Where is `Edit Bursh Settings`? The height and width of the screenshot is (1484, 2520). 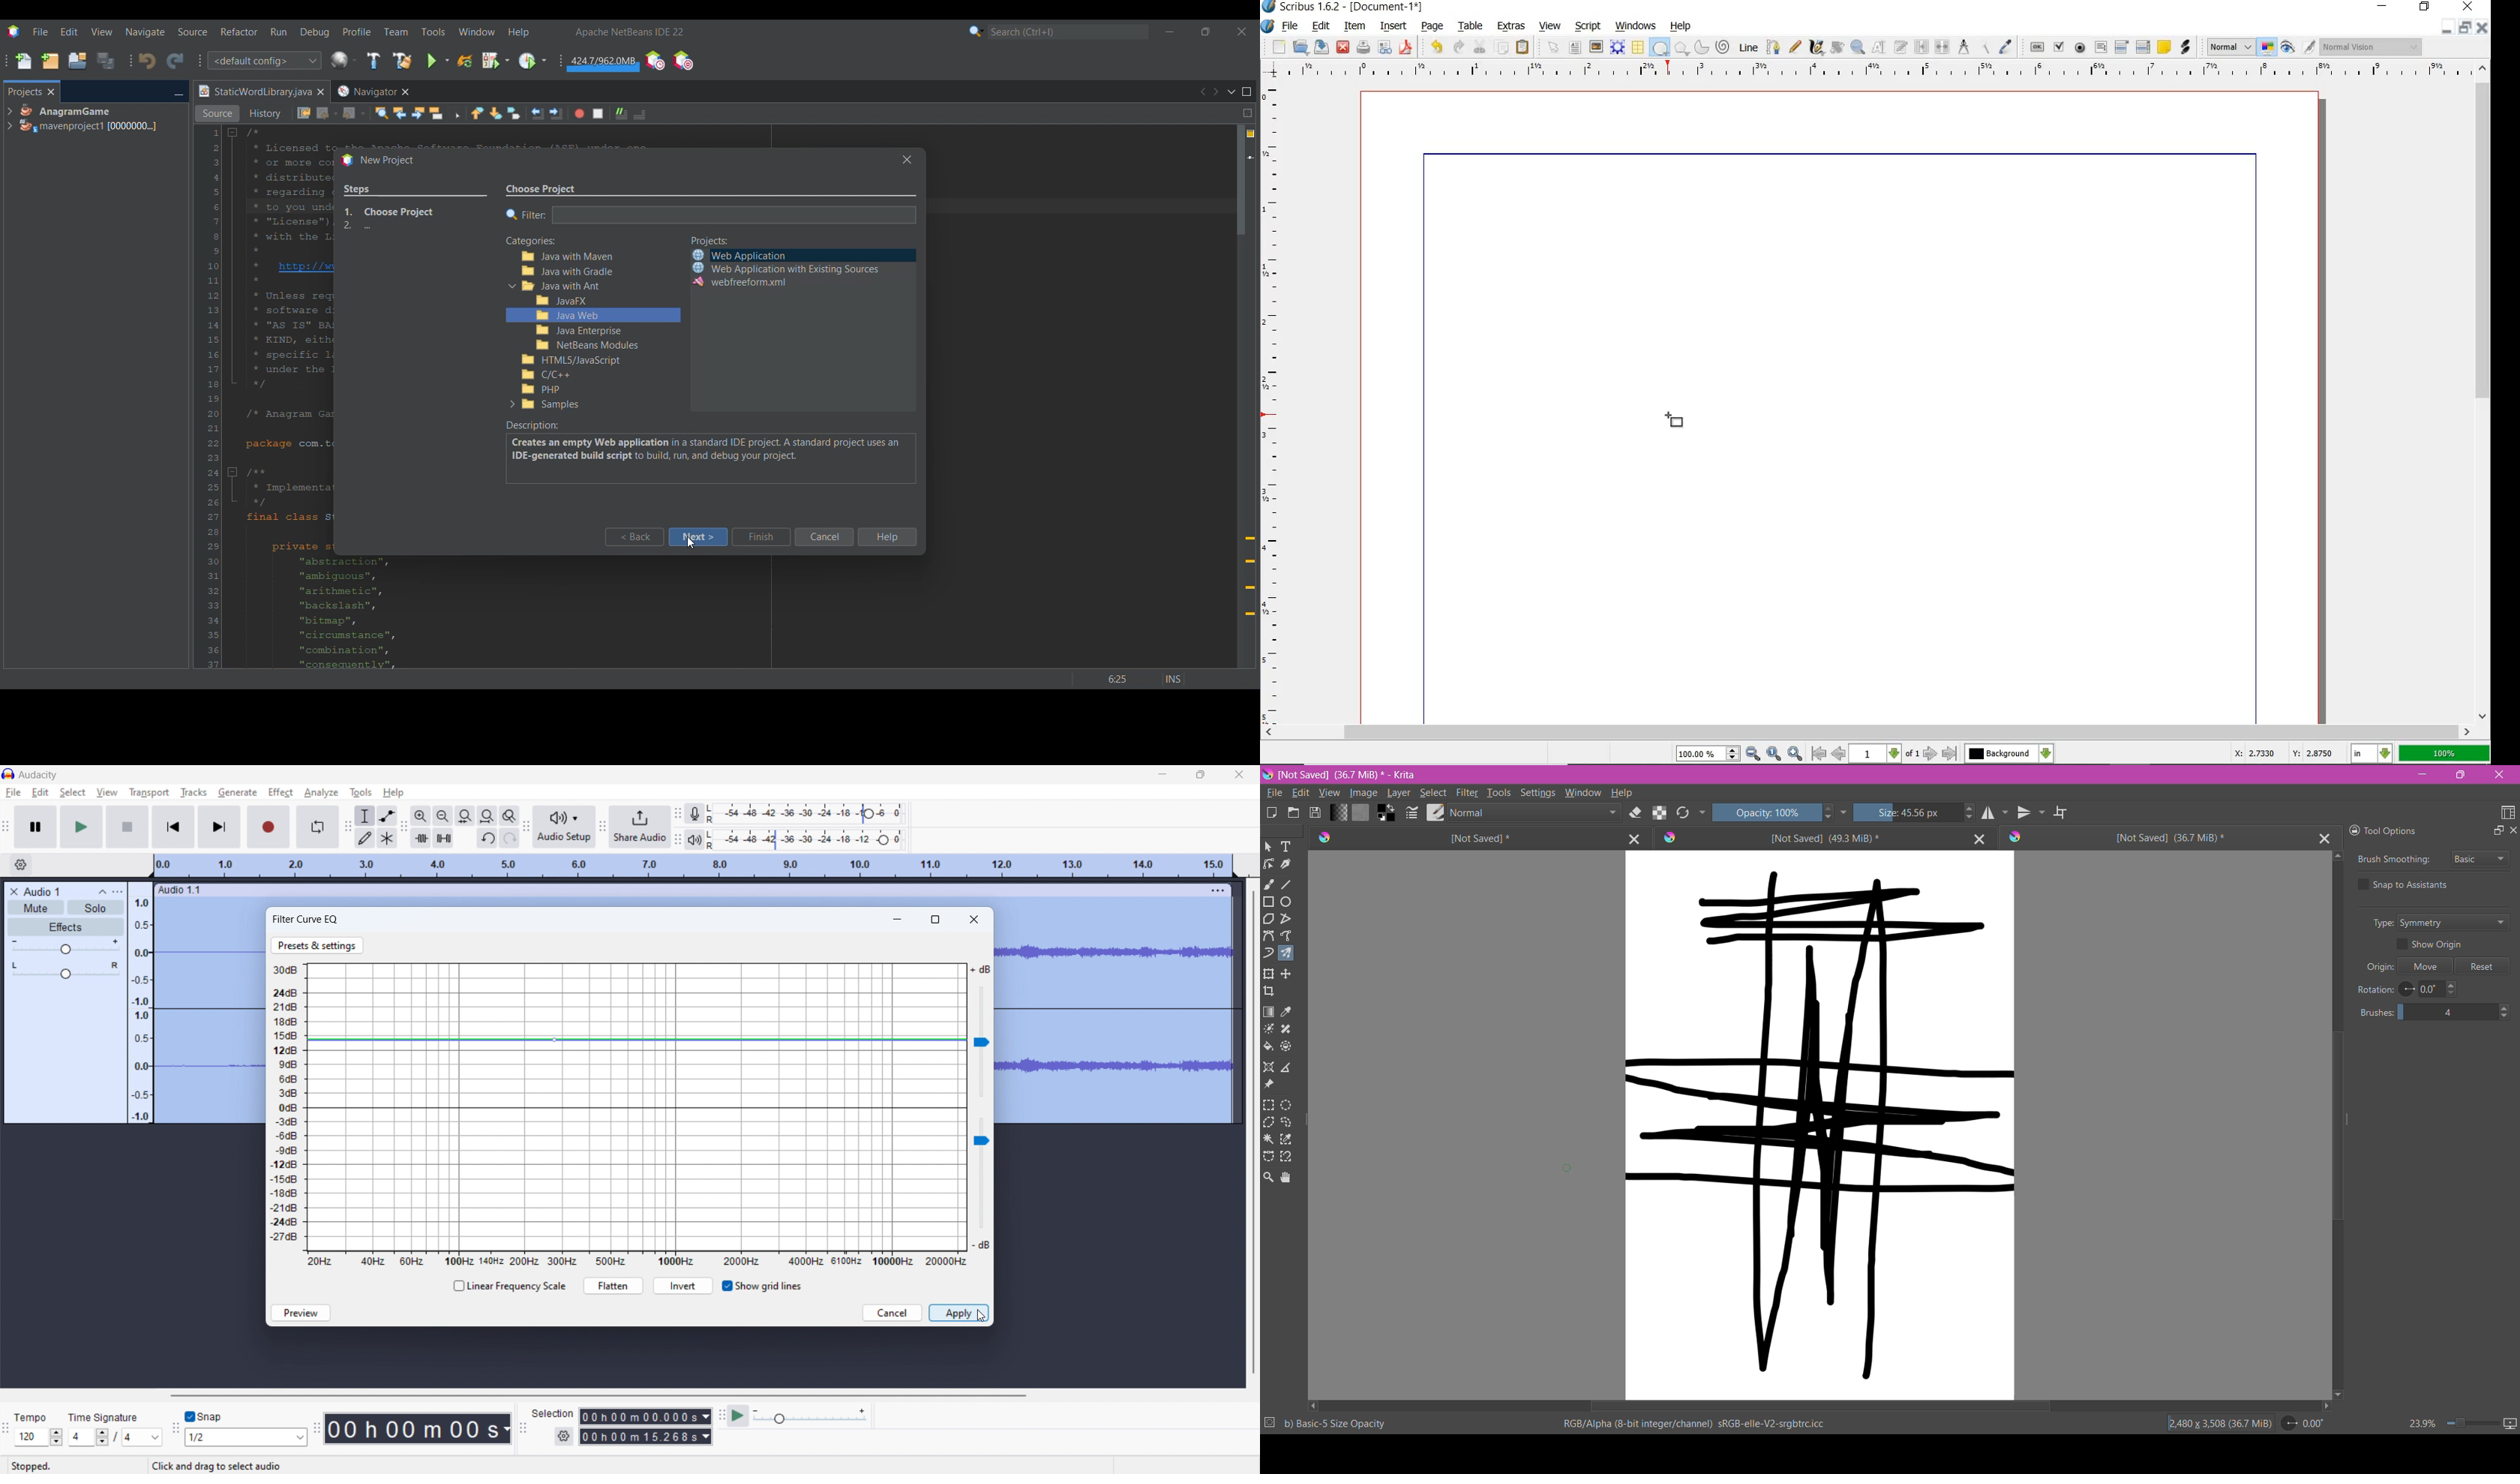 Edit Bursh Settings is located at coordinates (1412, 814).